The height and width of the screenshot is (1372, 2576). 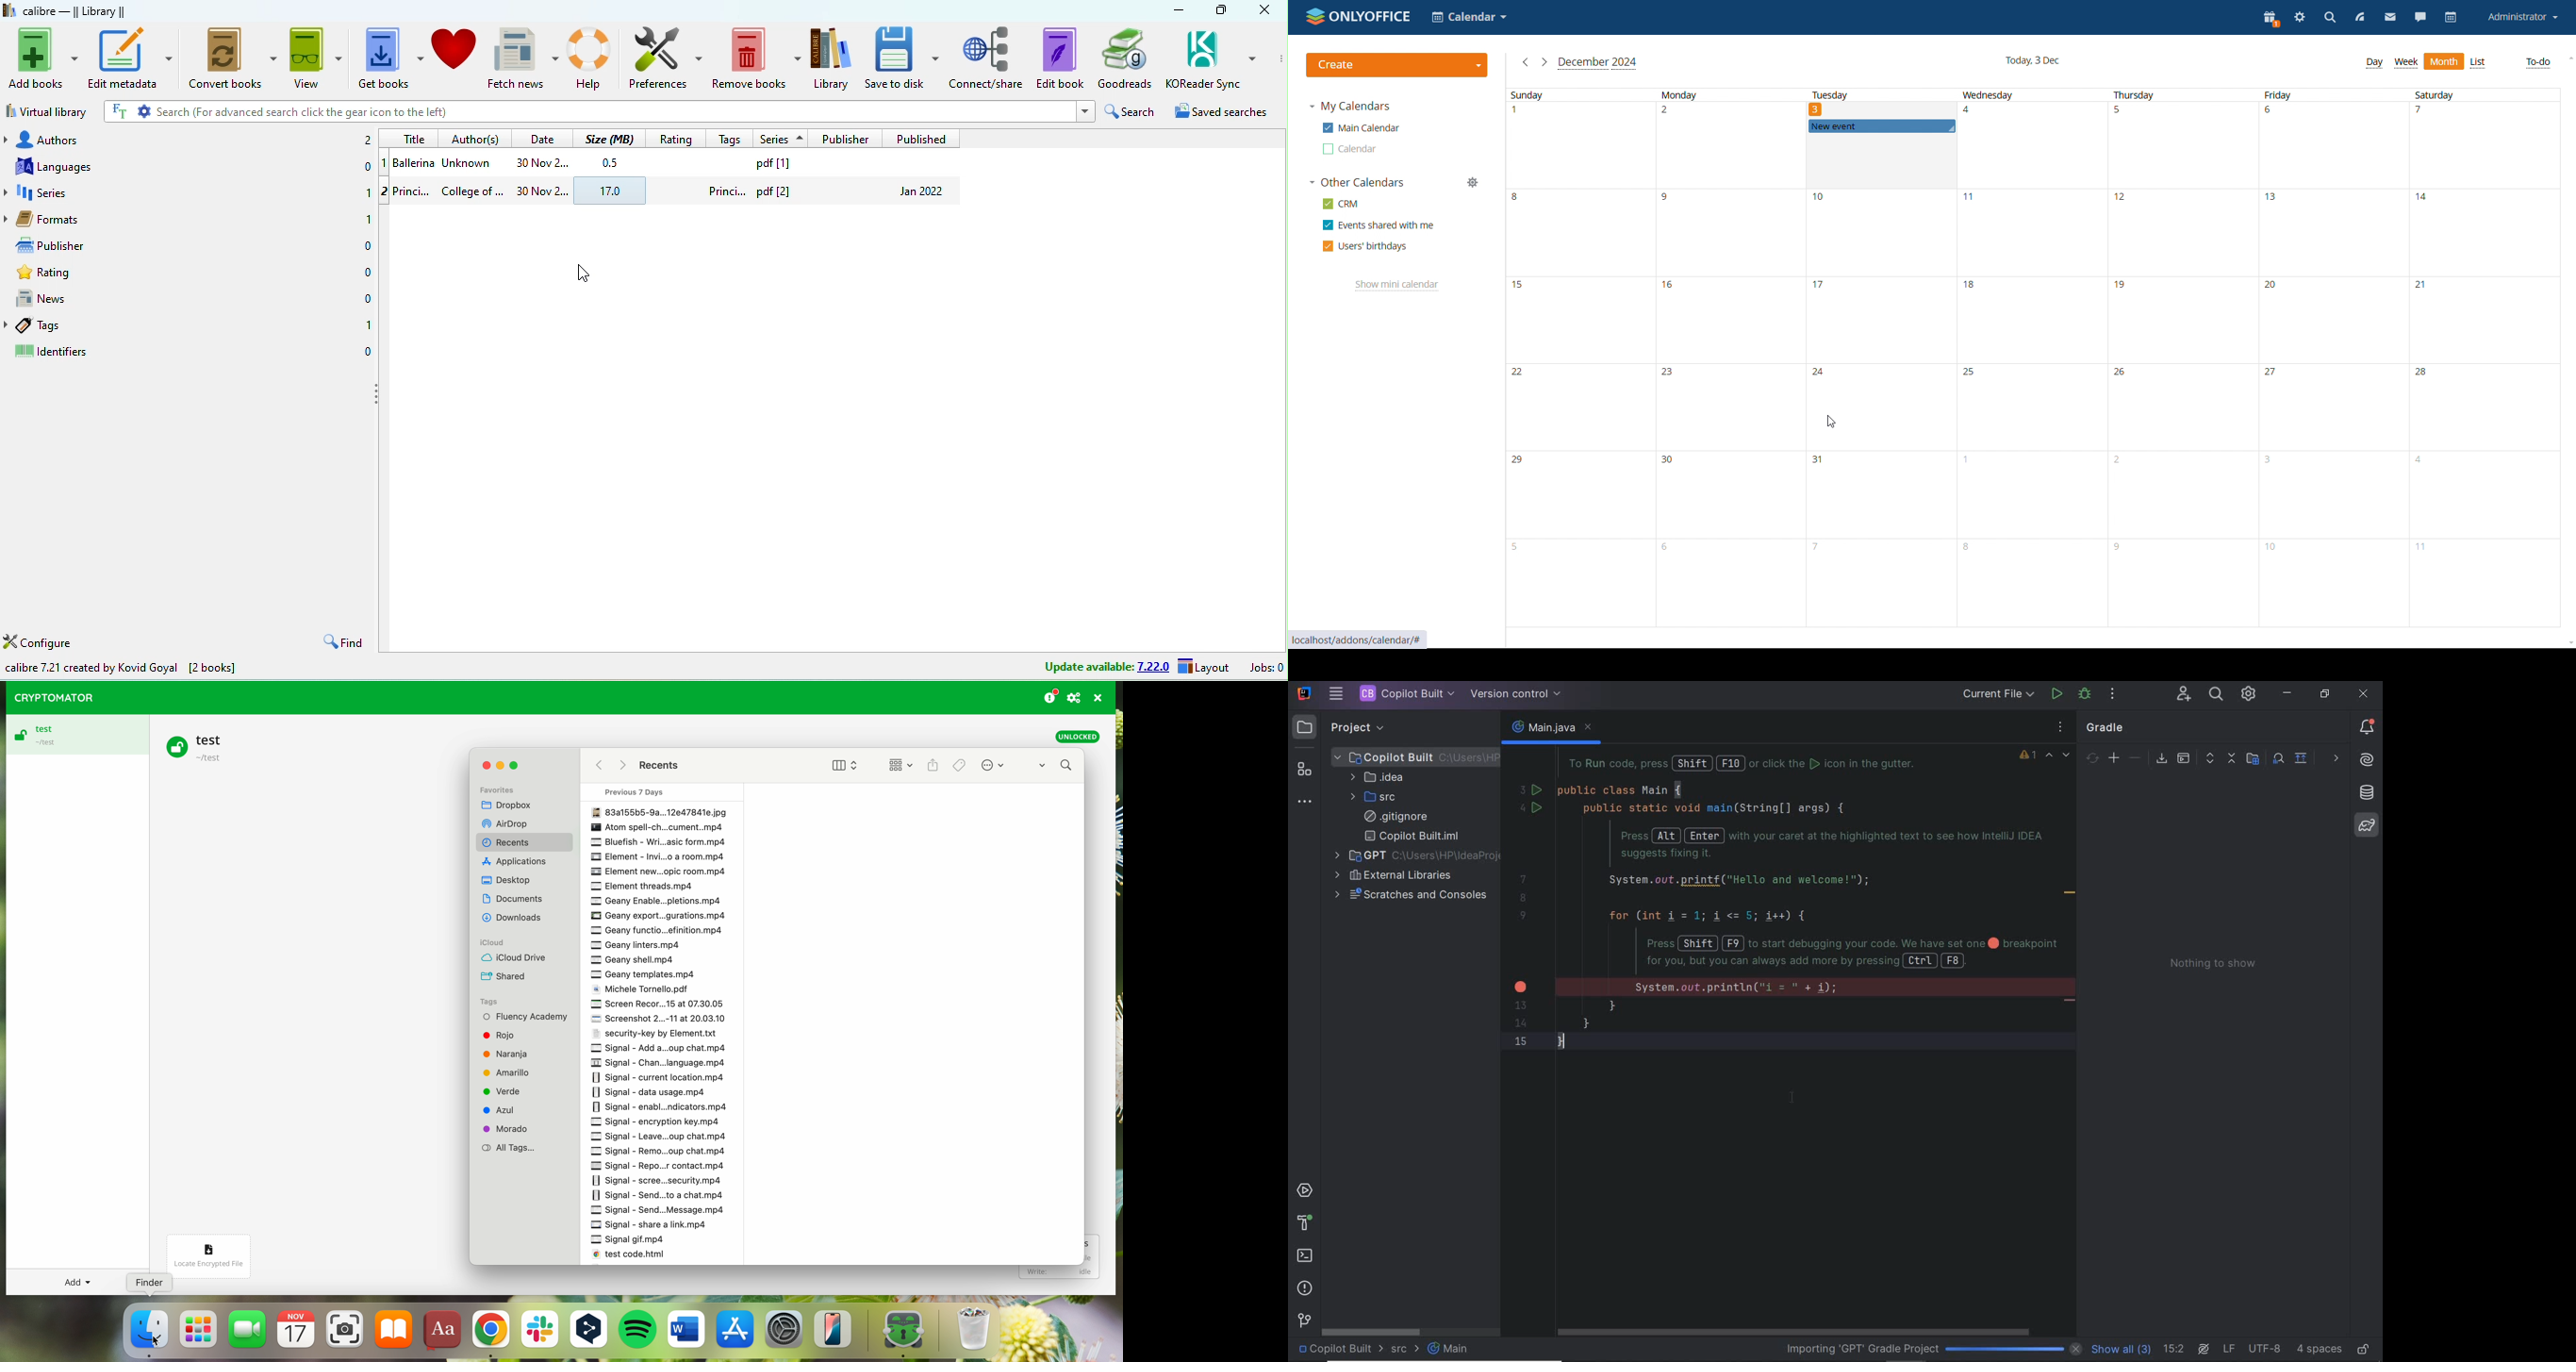 What do you see at coordinates (1578, 234) in the screenshot?
I see `date` at bounding box center [1578, 234].